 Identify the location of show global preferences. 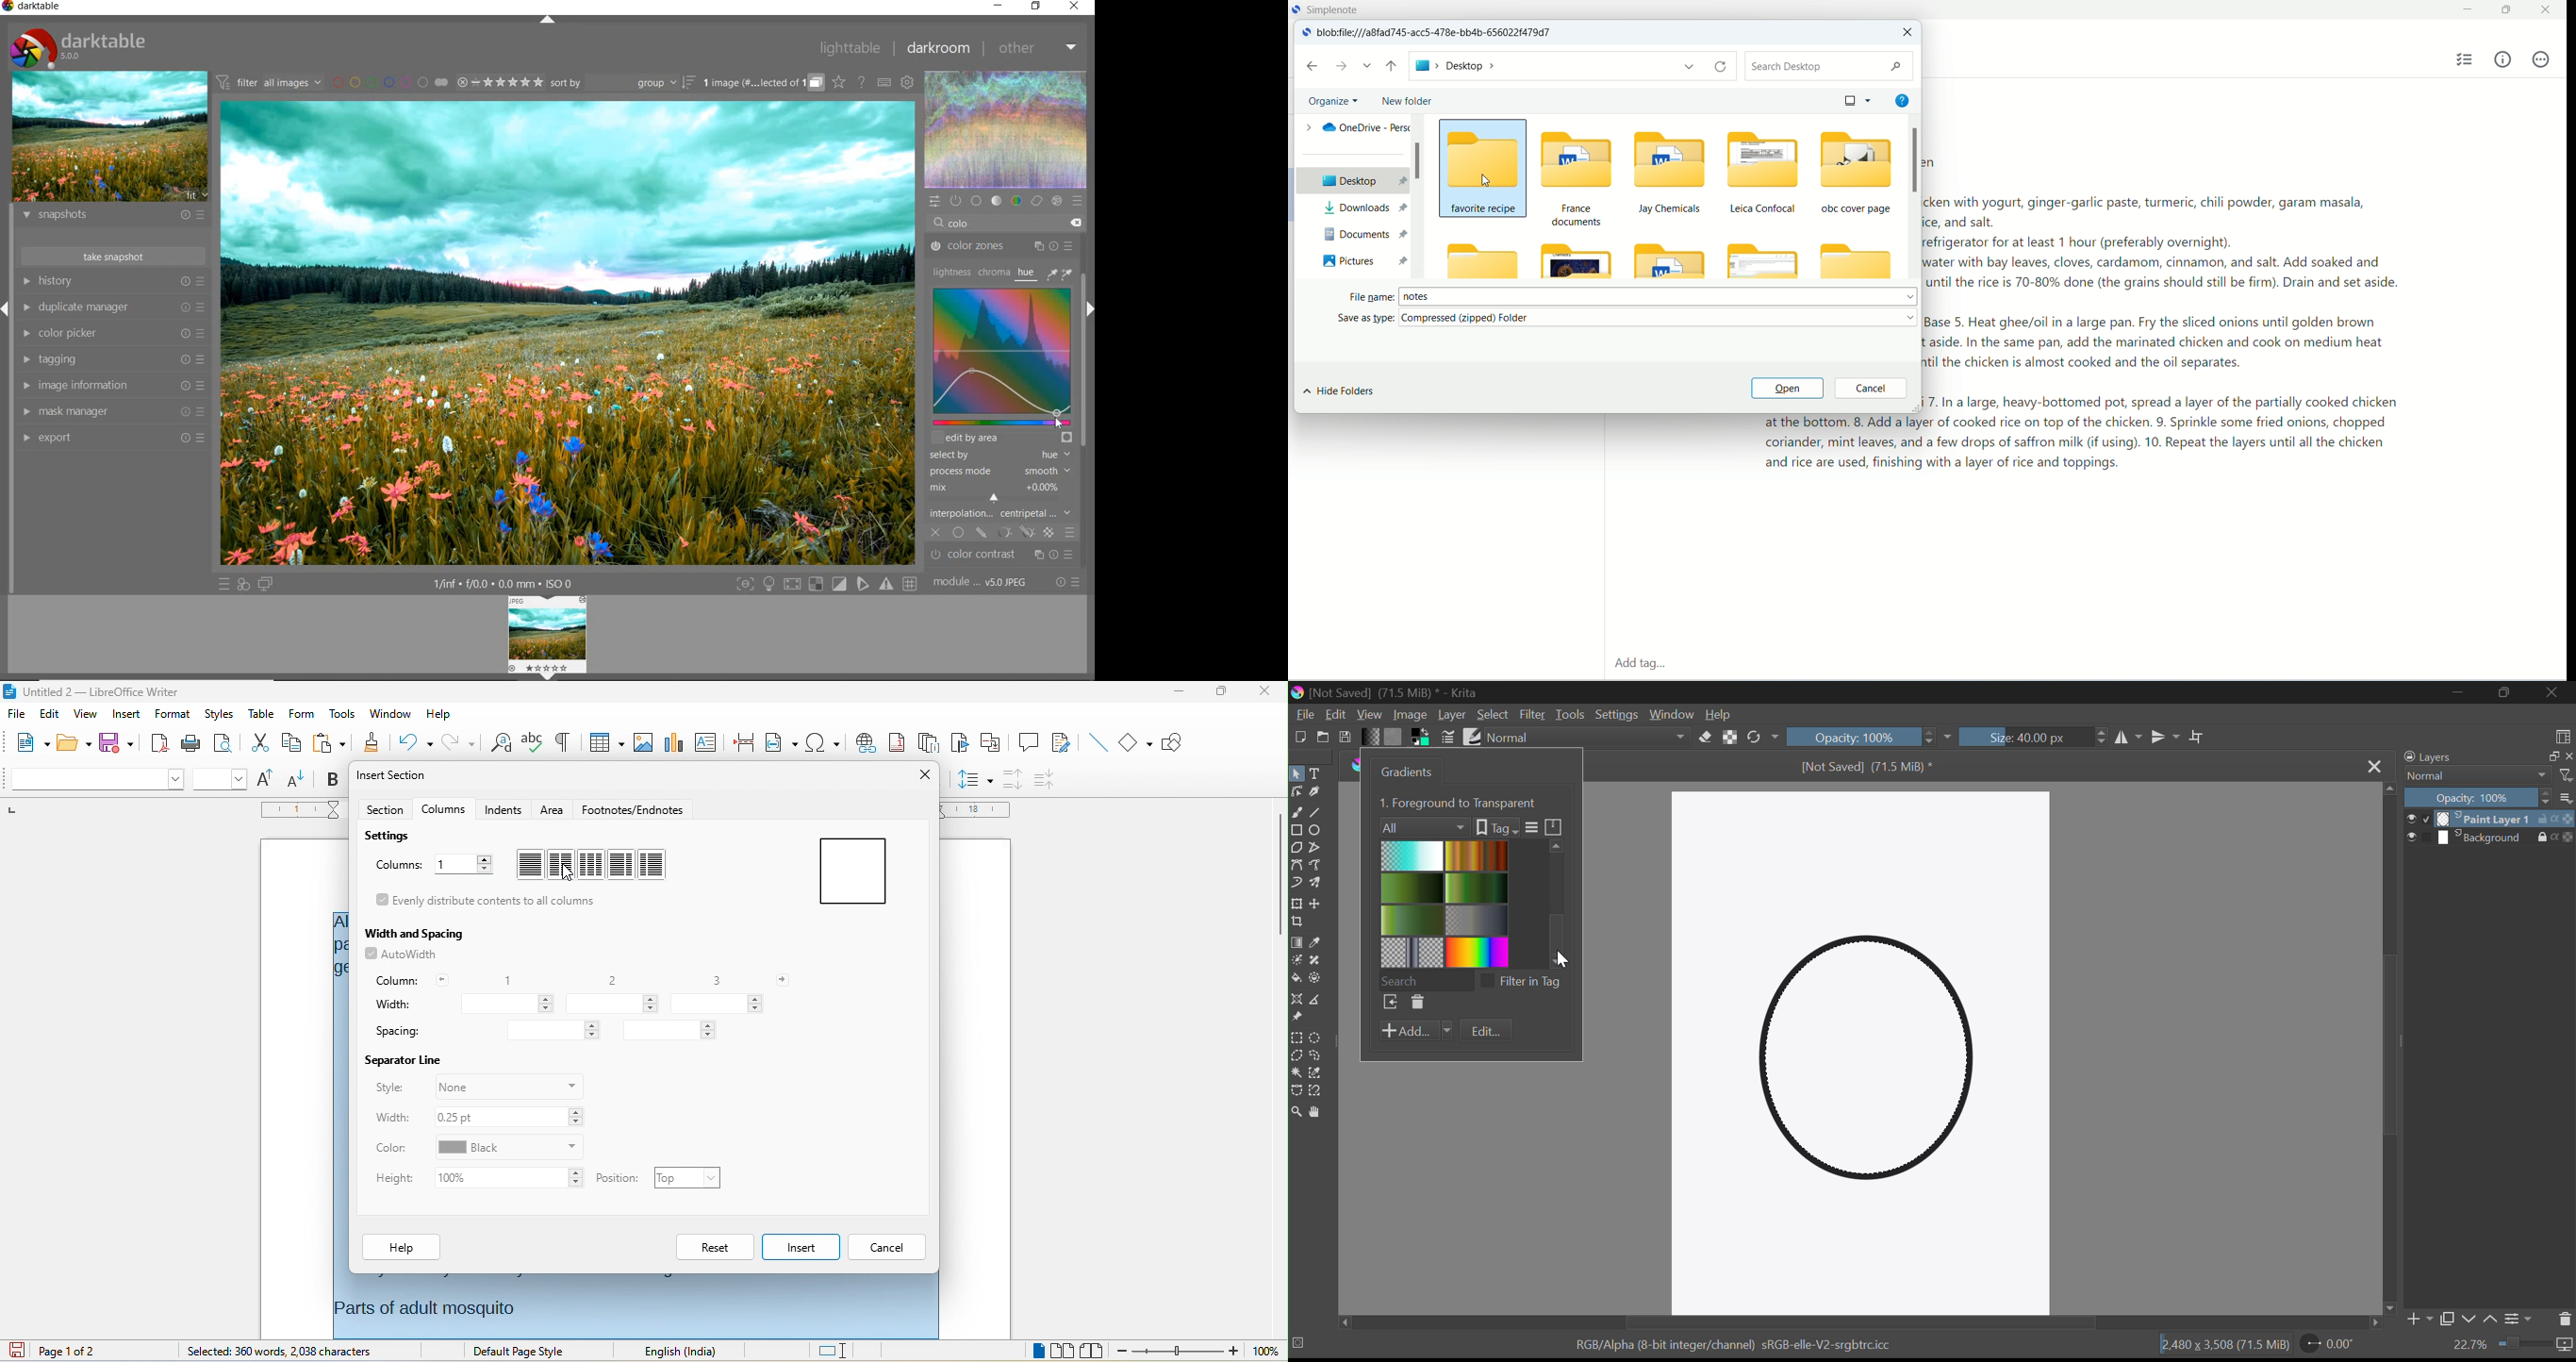
(906, 82).